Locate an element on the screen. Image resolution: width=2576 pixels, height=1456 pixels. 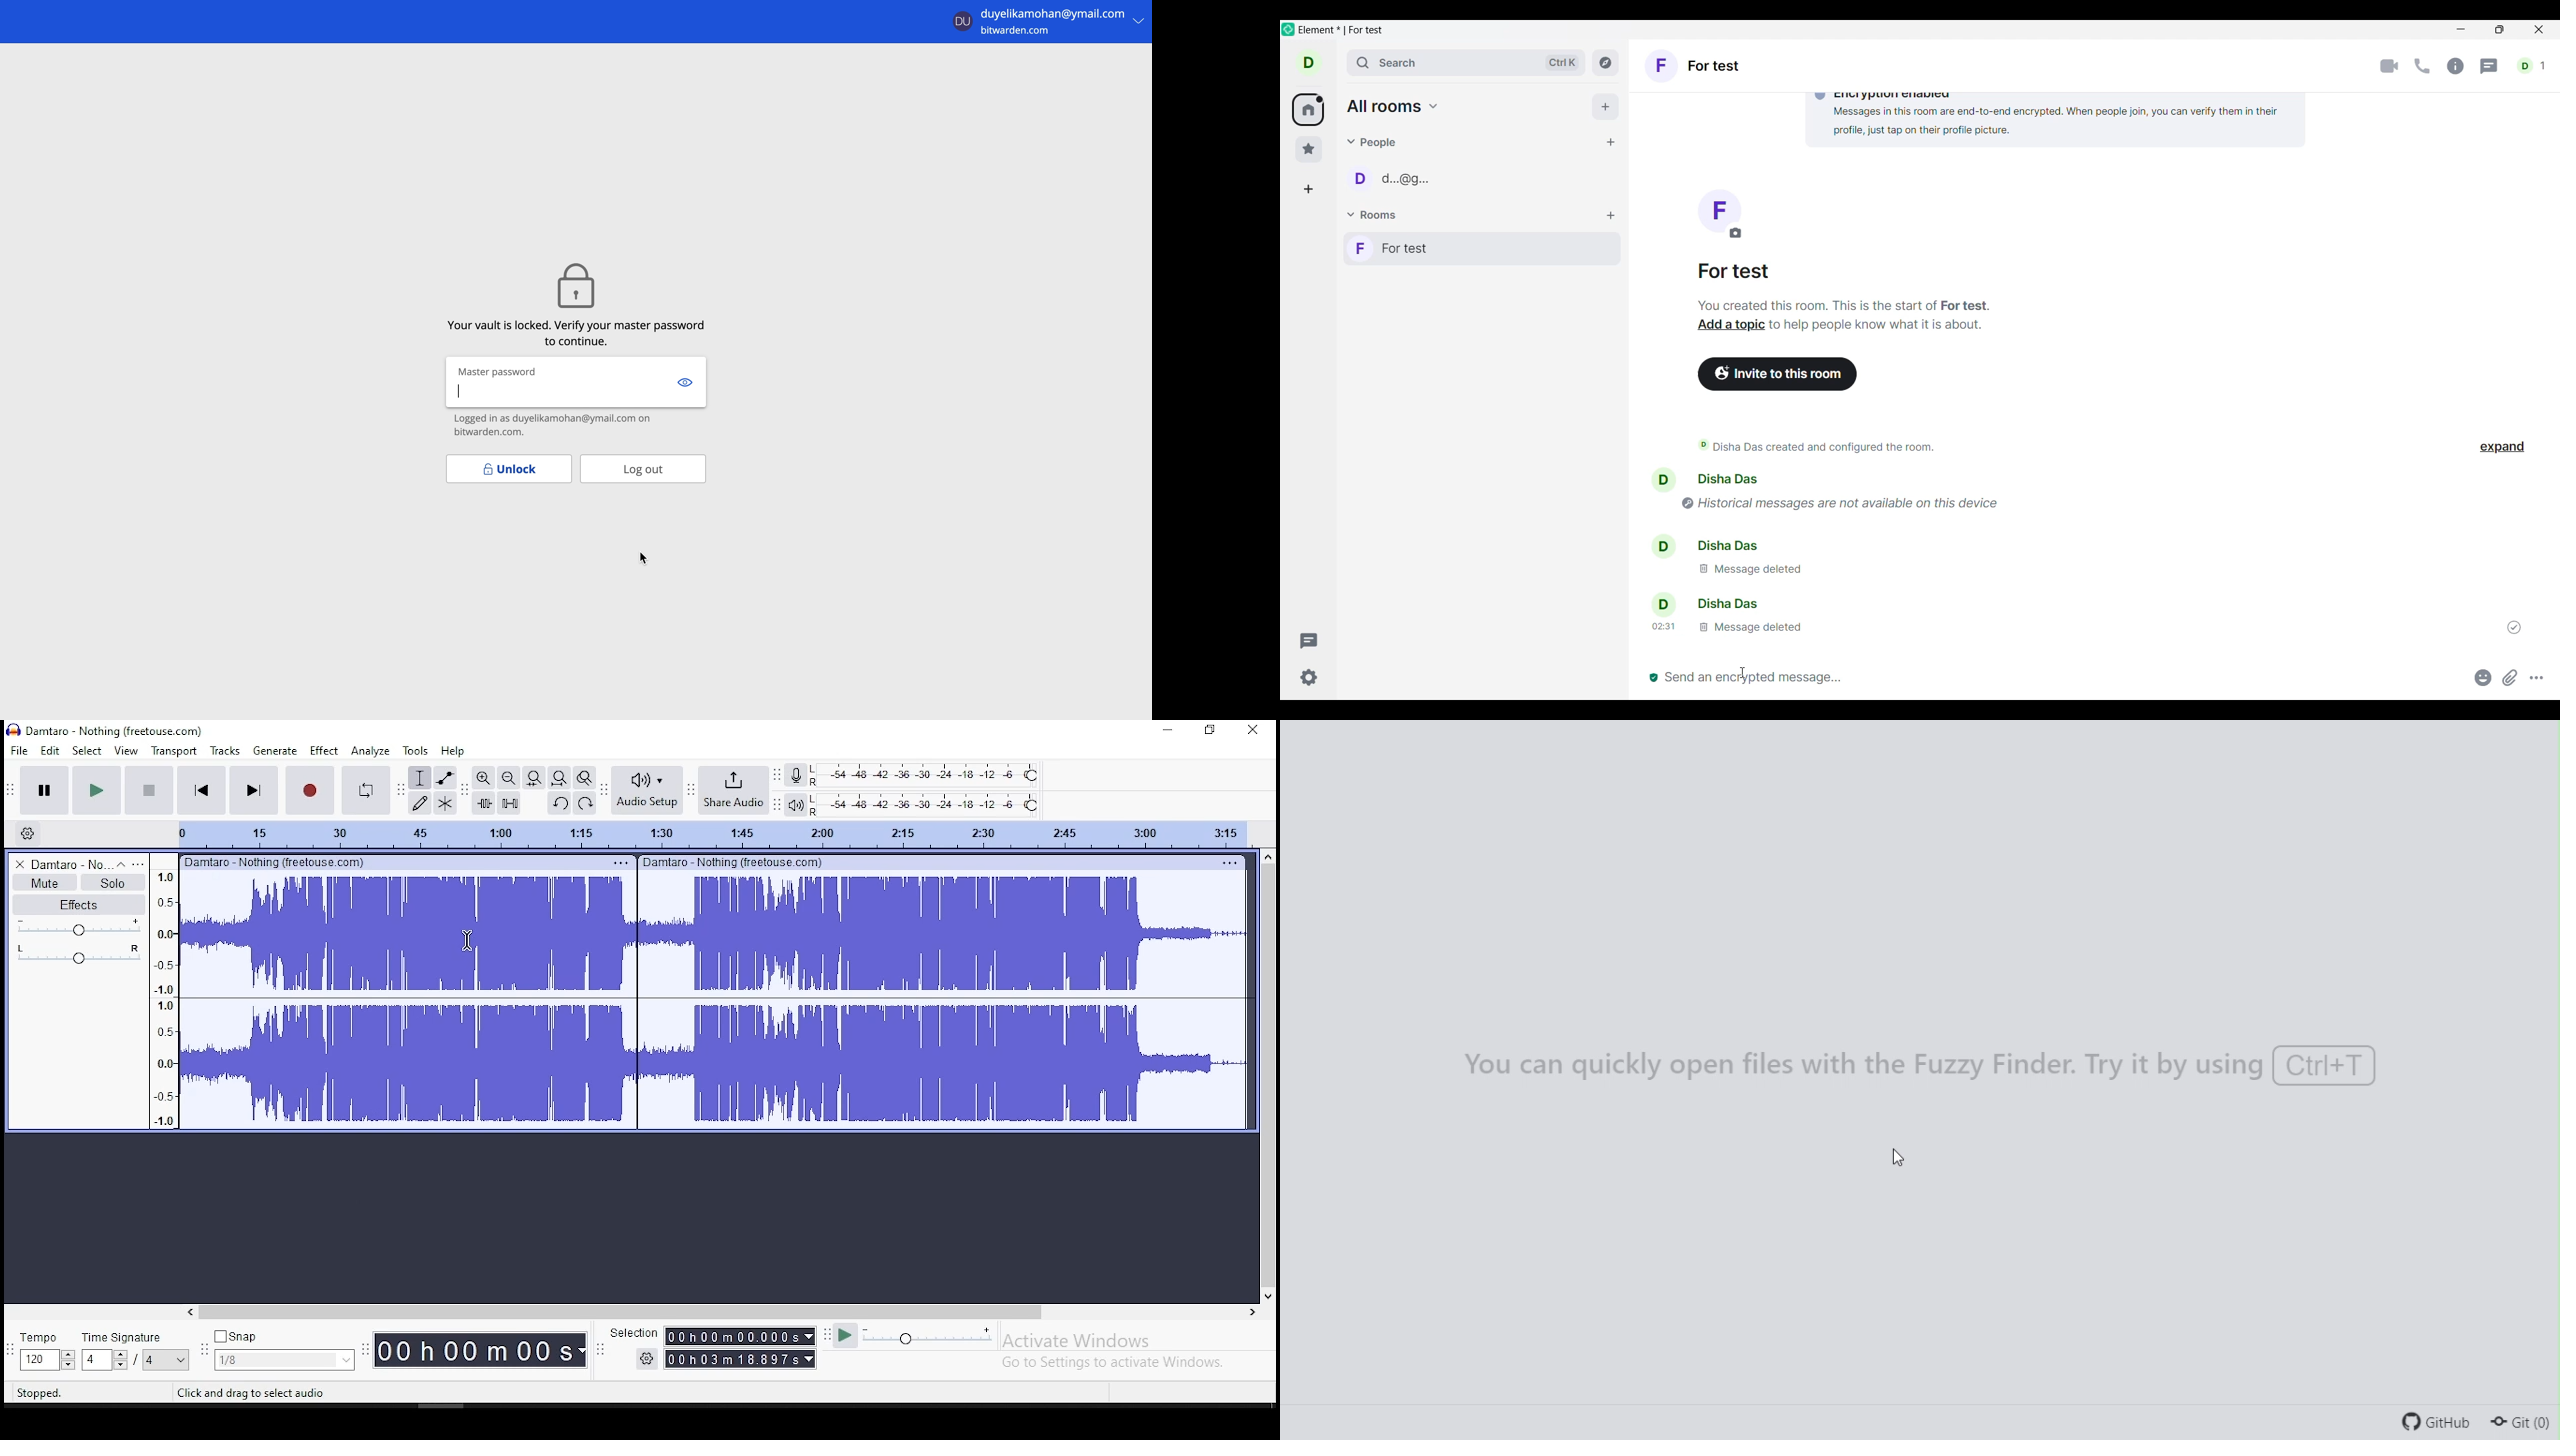
message deleted is located at coordinates (1748, 569).